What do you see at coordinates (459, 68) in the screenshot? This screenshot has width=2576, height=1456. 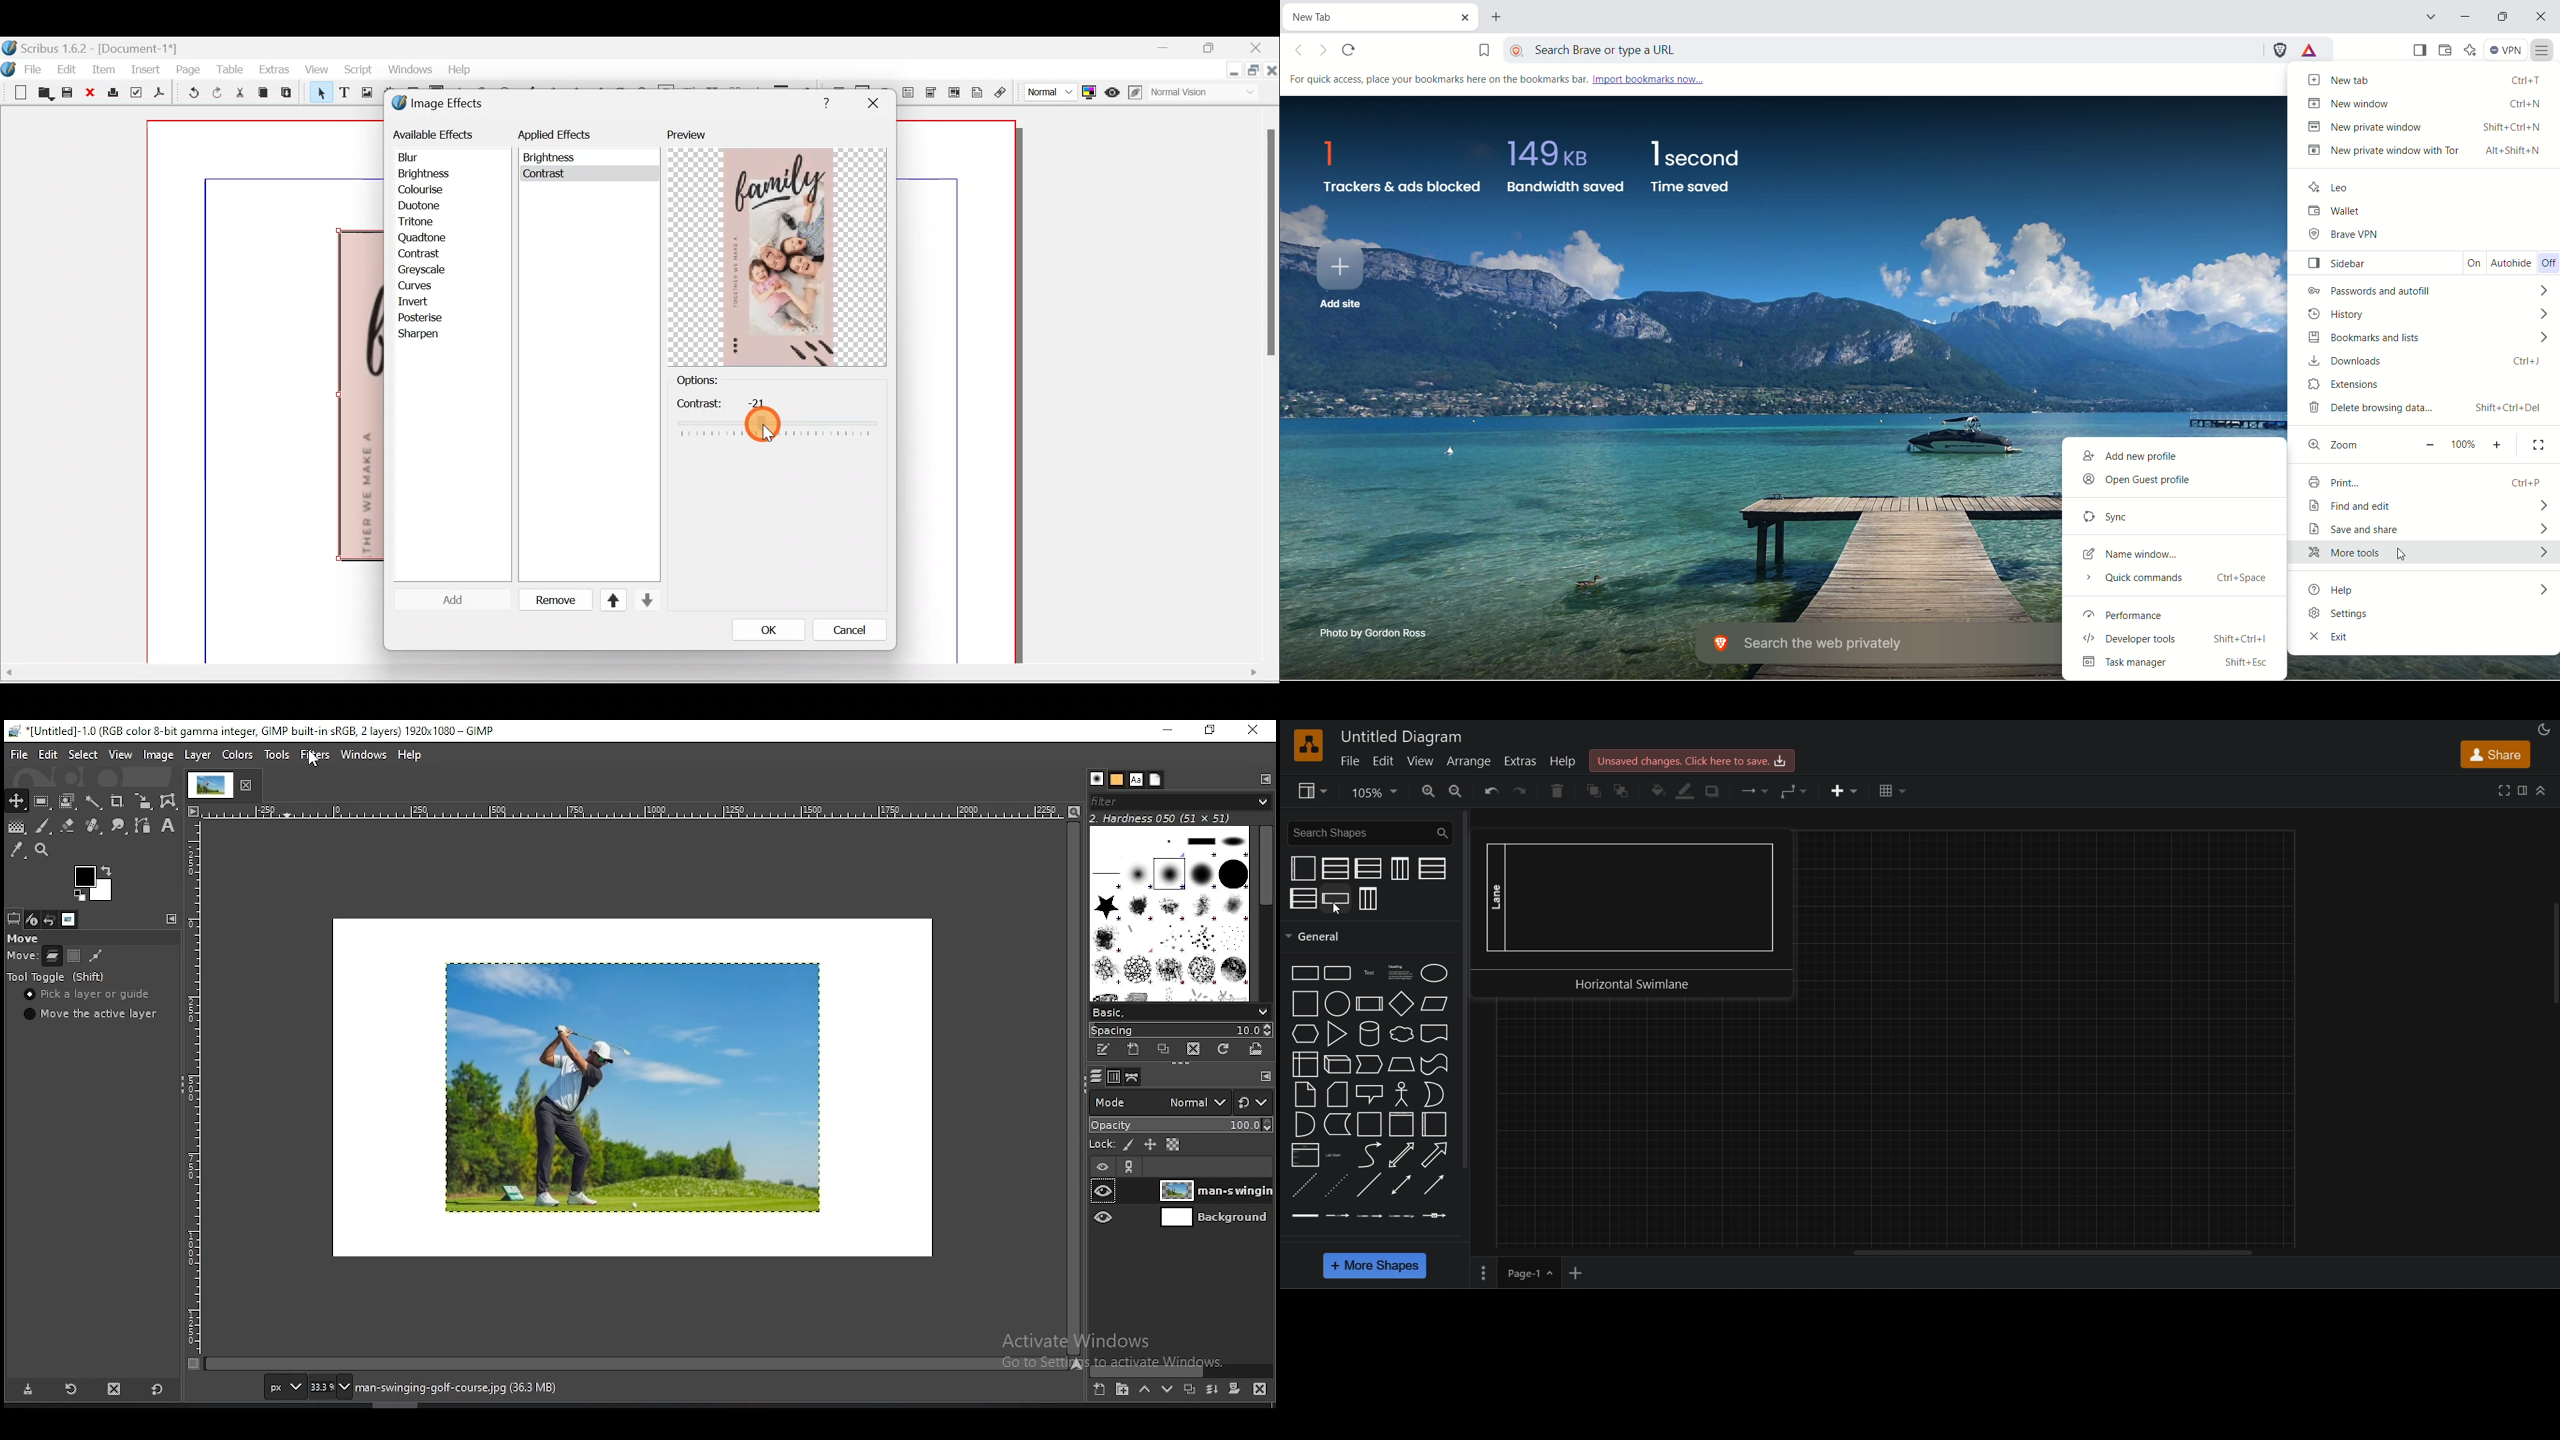 I see `Help` at bounding box center [459, 68].